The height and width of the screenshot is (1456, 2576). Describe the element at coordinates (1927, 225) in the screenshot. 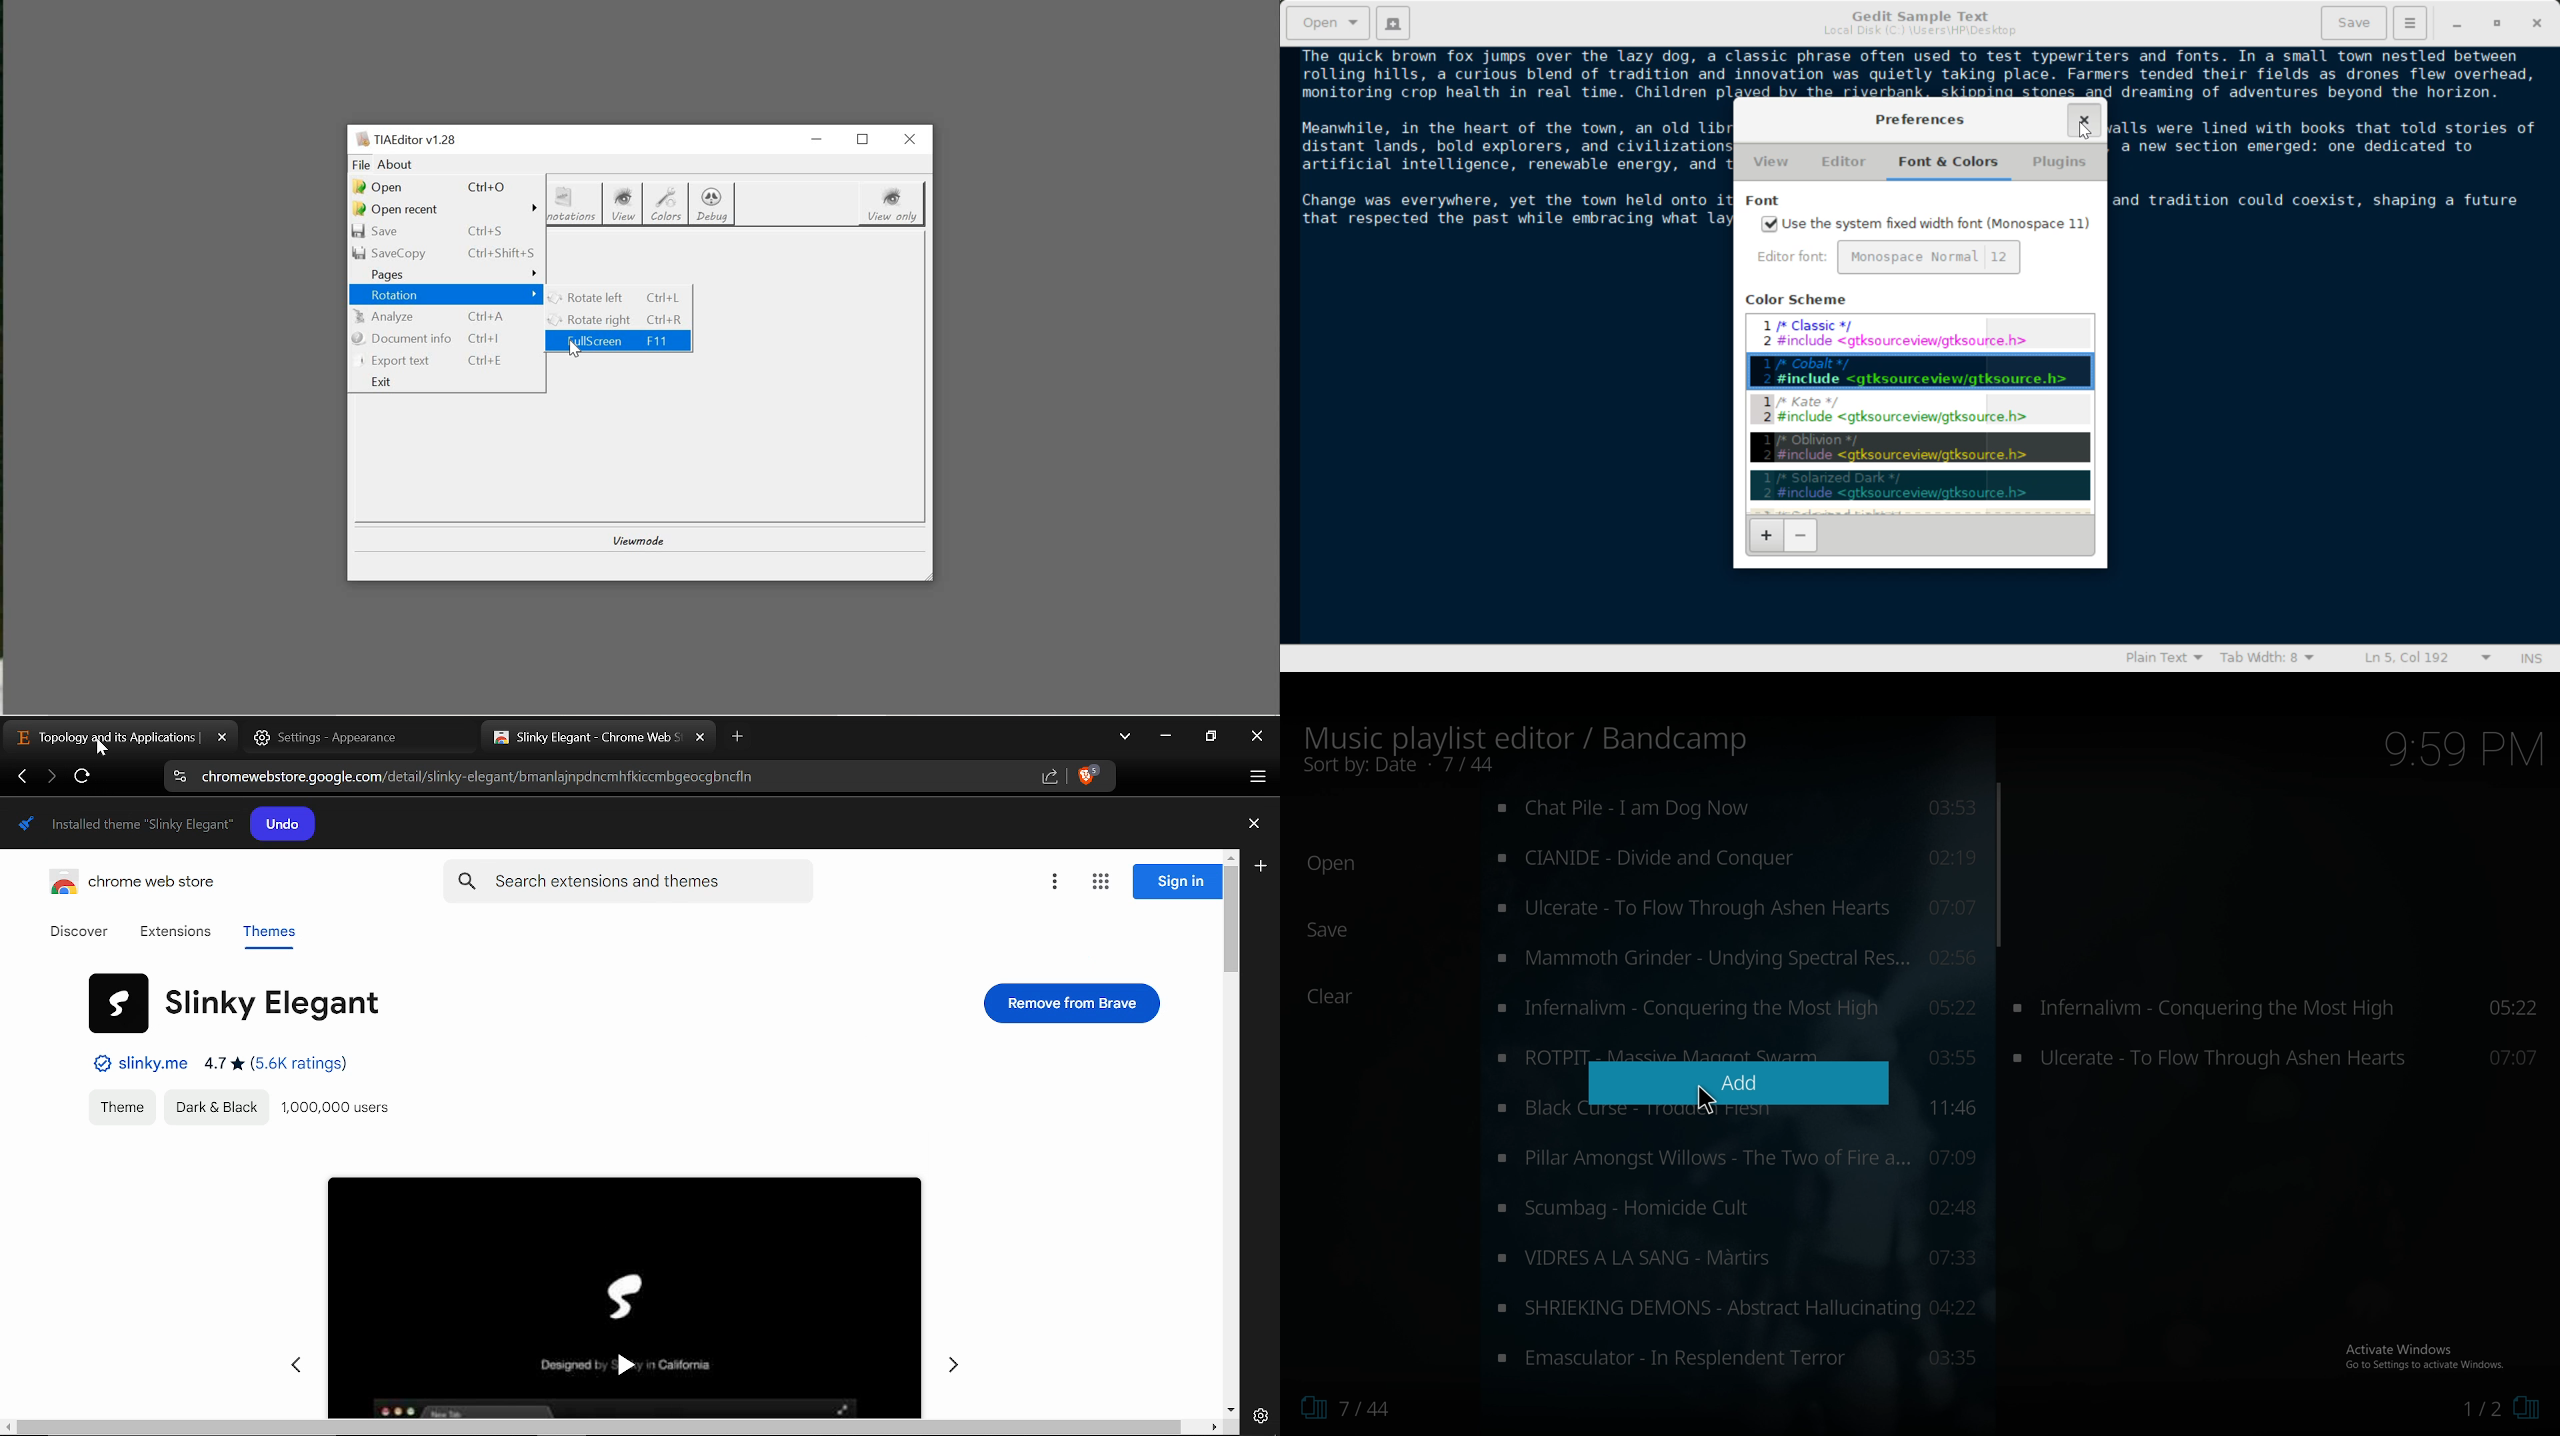

I see `Use the system fixed width font (Monospace 11)` at that location.